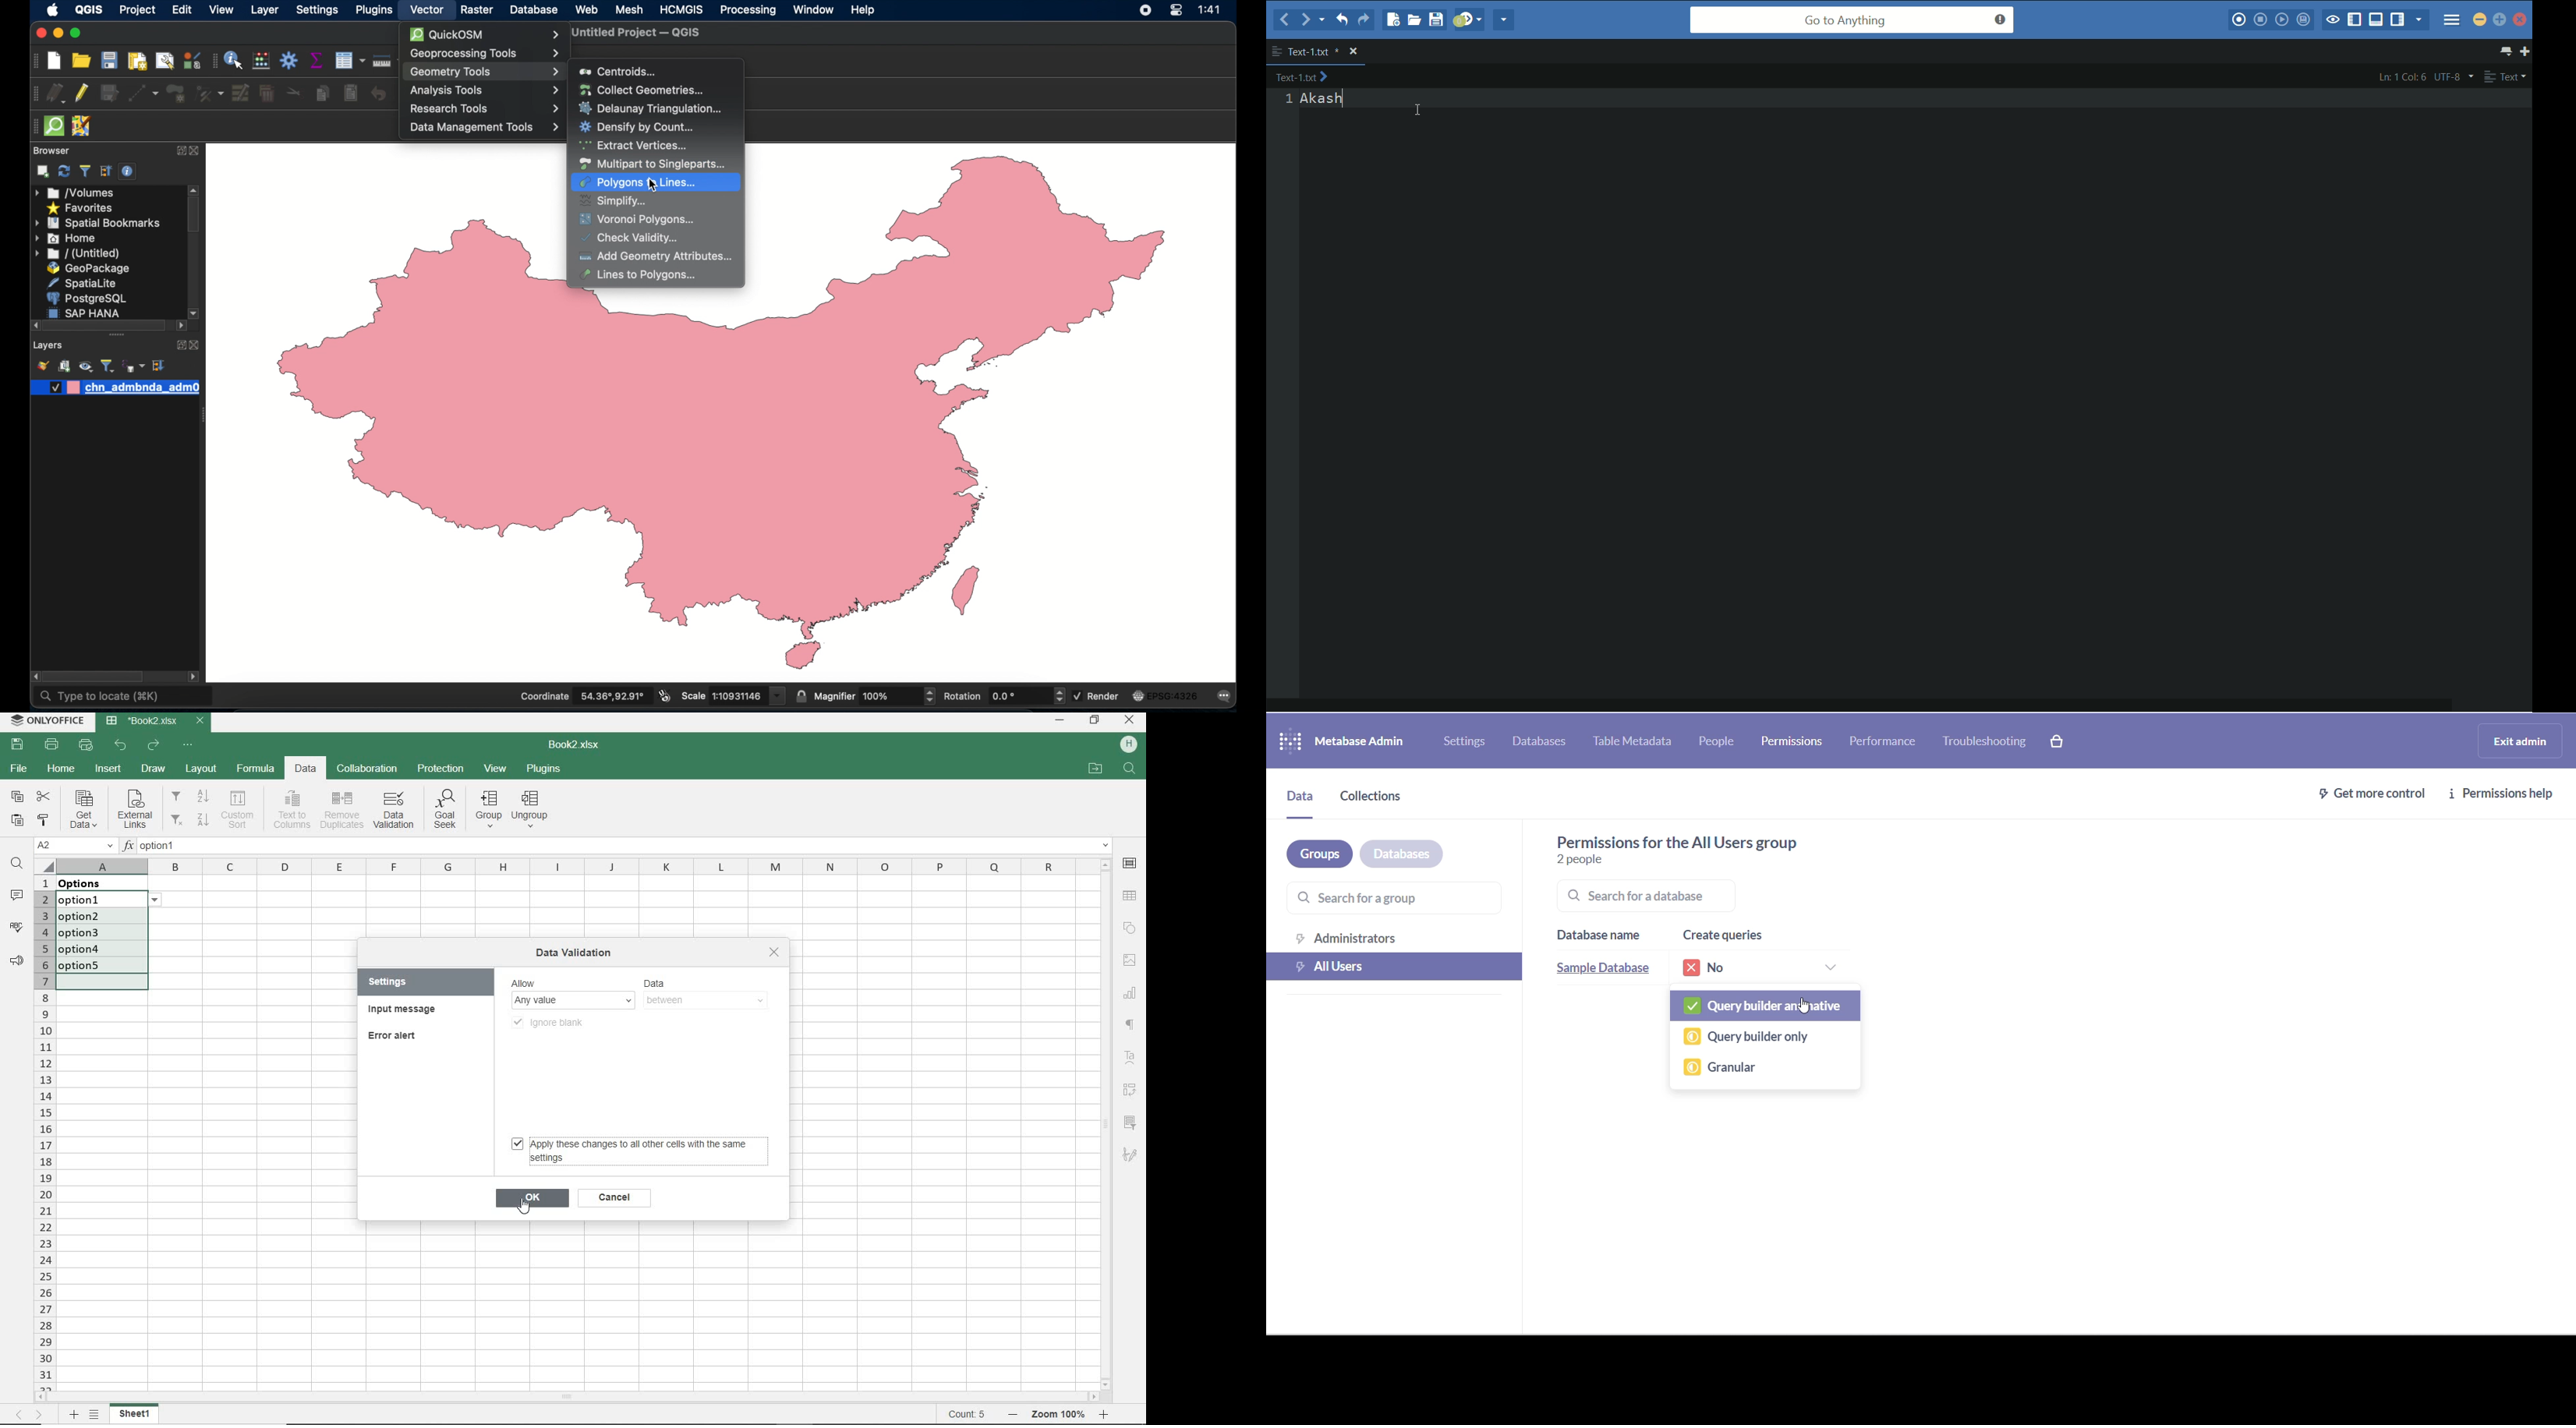 The image size is (2576, 1428). I want to click on control center, so click(1175, 12).